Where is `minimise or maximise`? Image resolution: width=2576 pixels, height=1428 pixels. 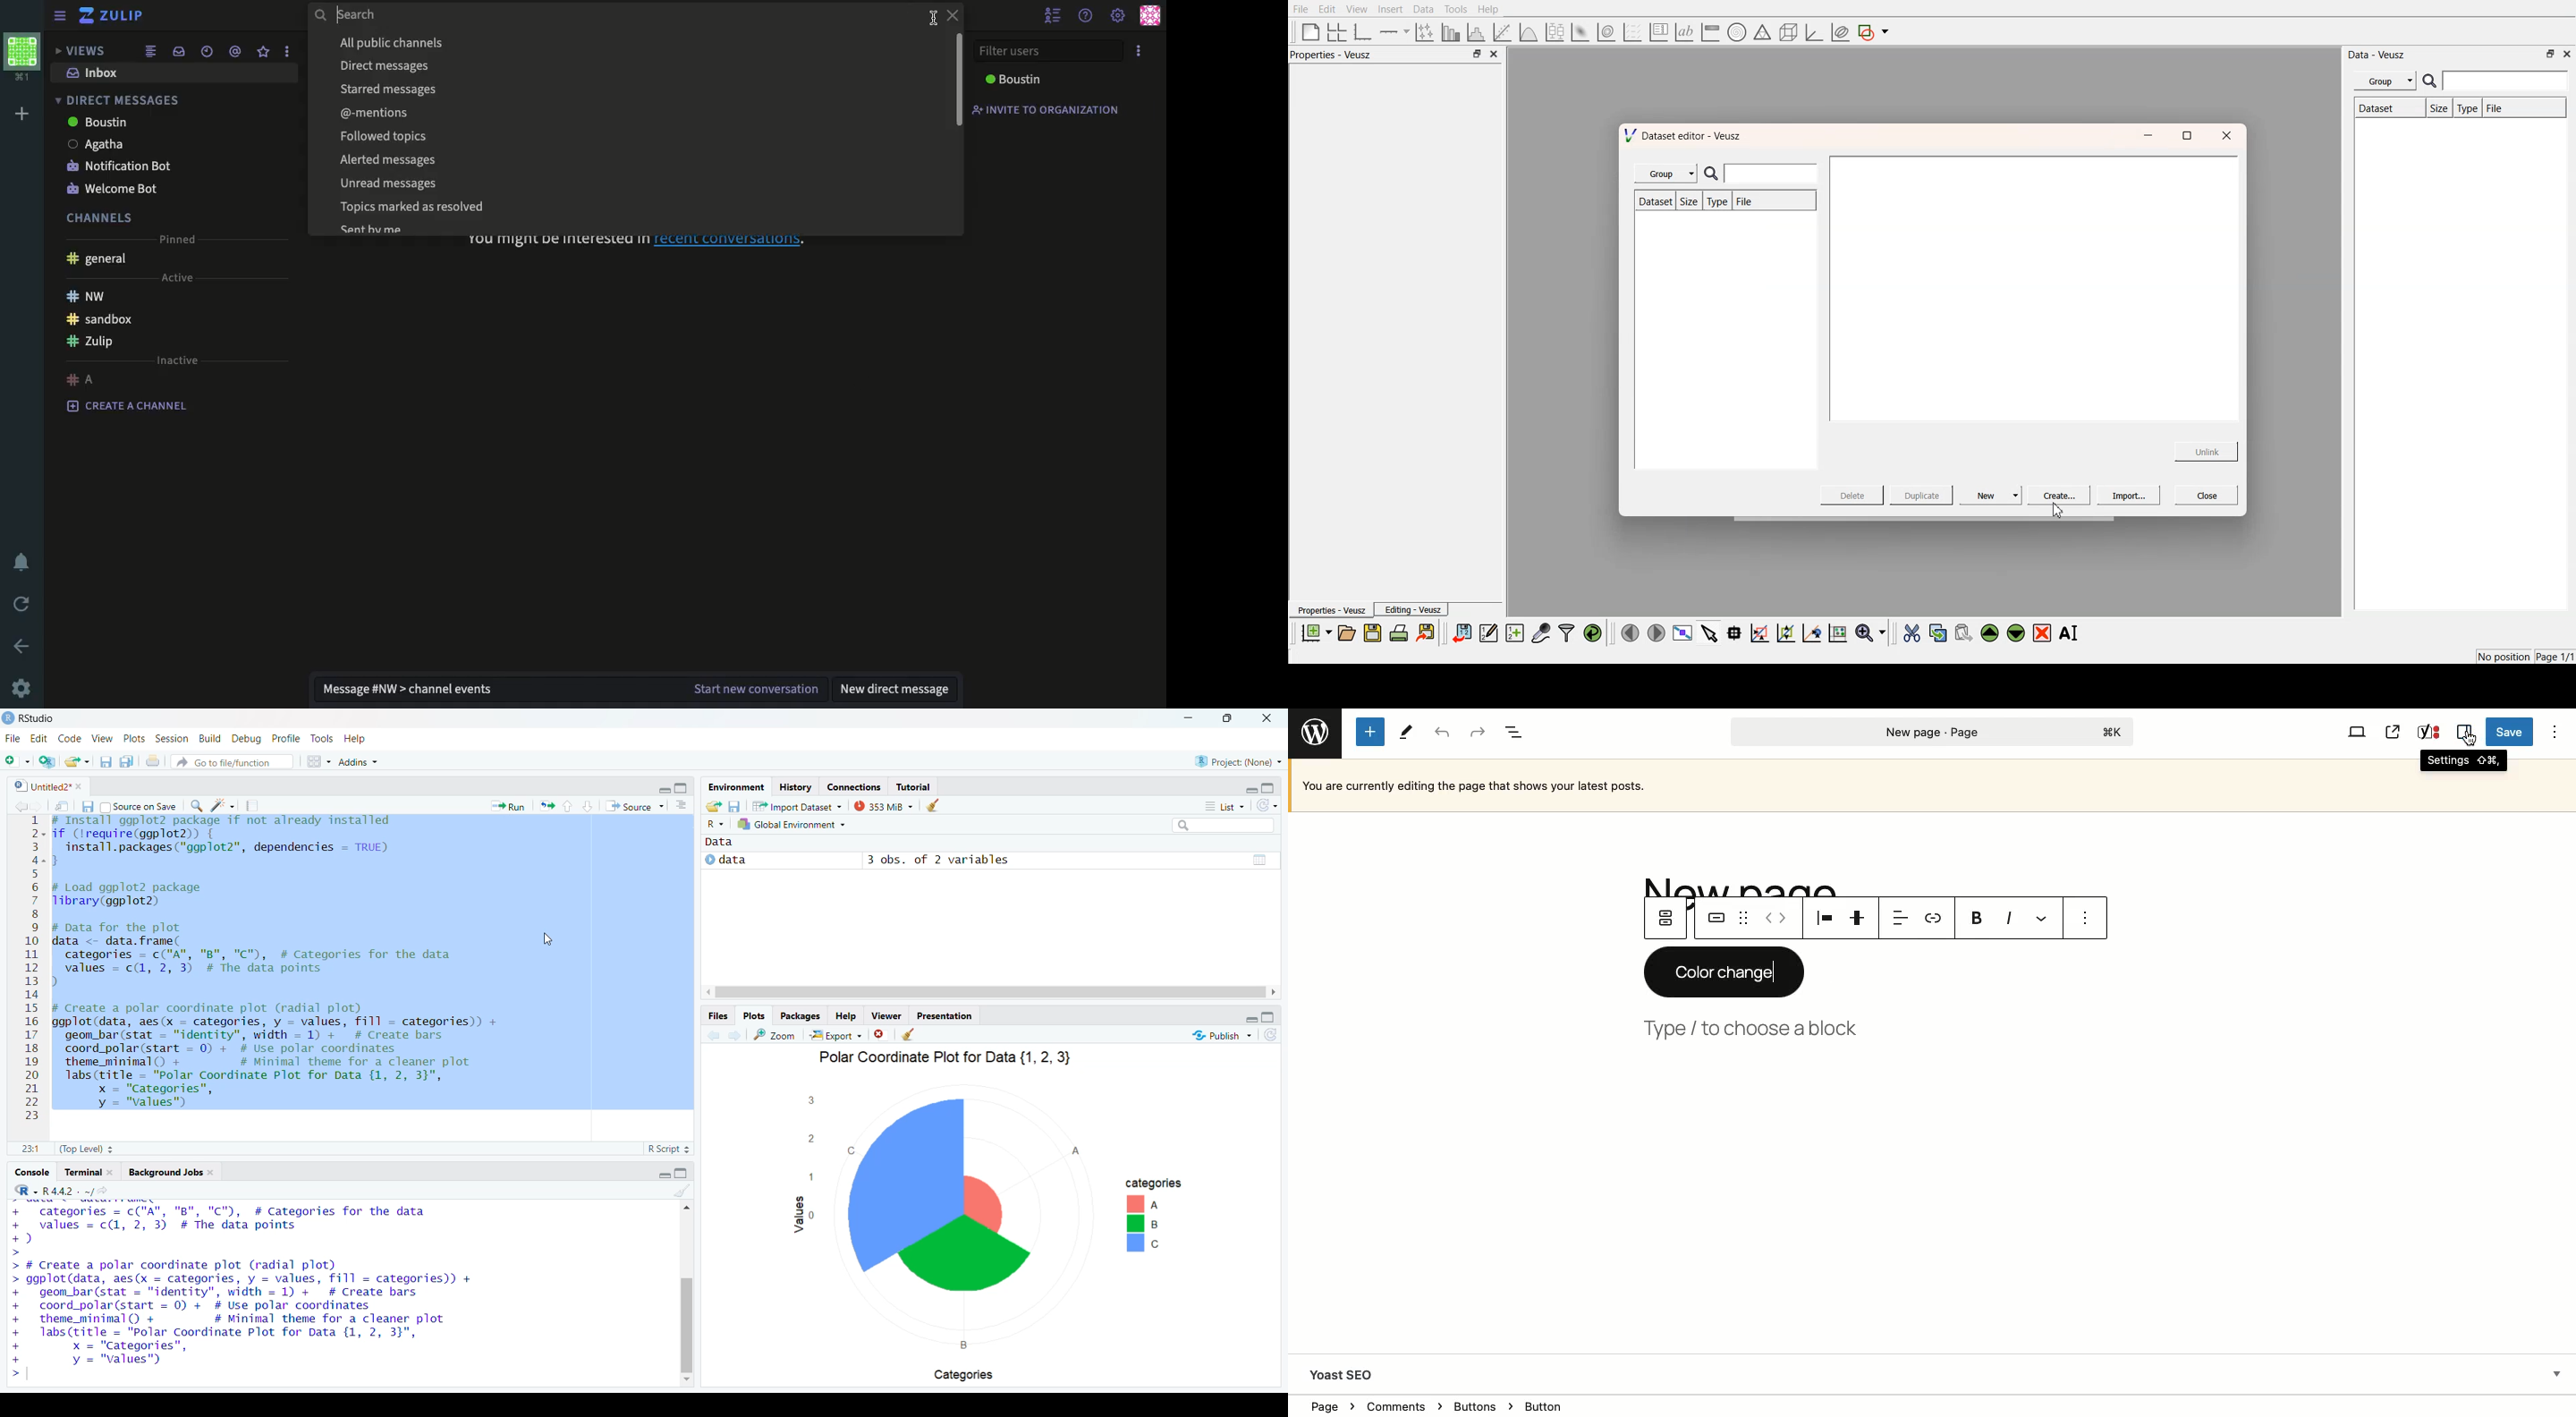
minimise or maximise is located at coordinates (2551, 54).